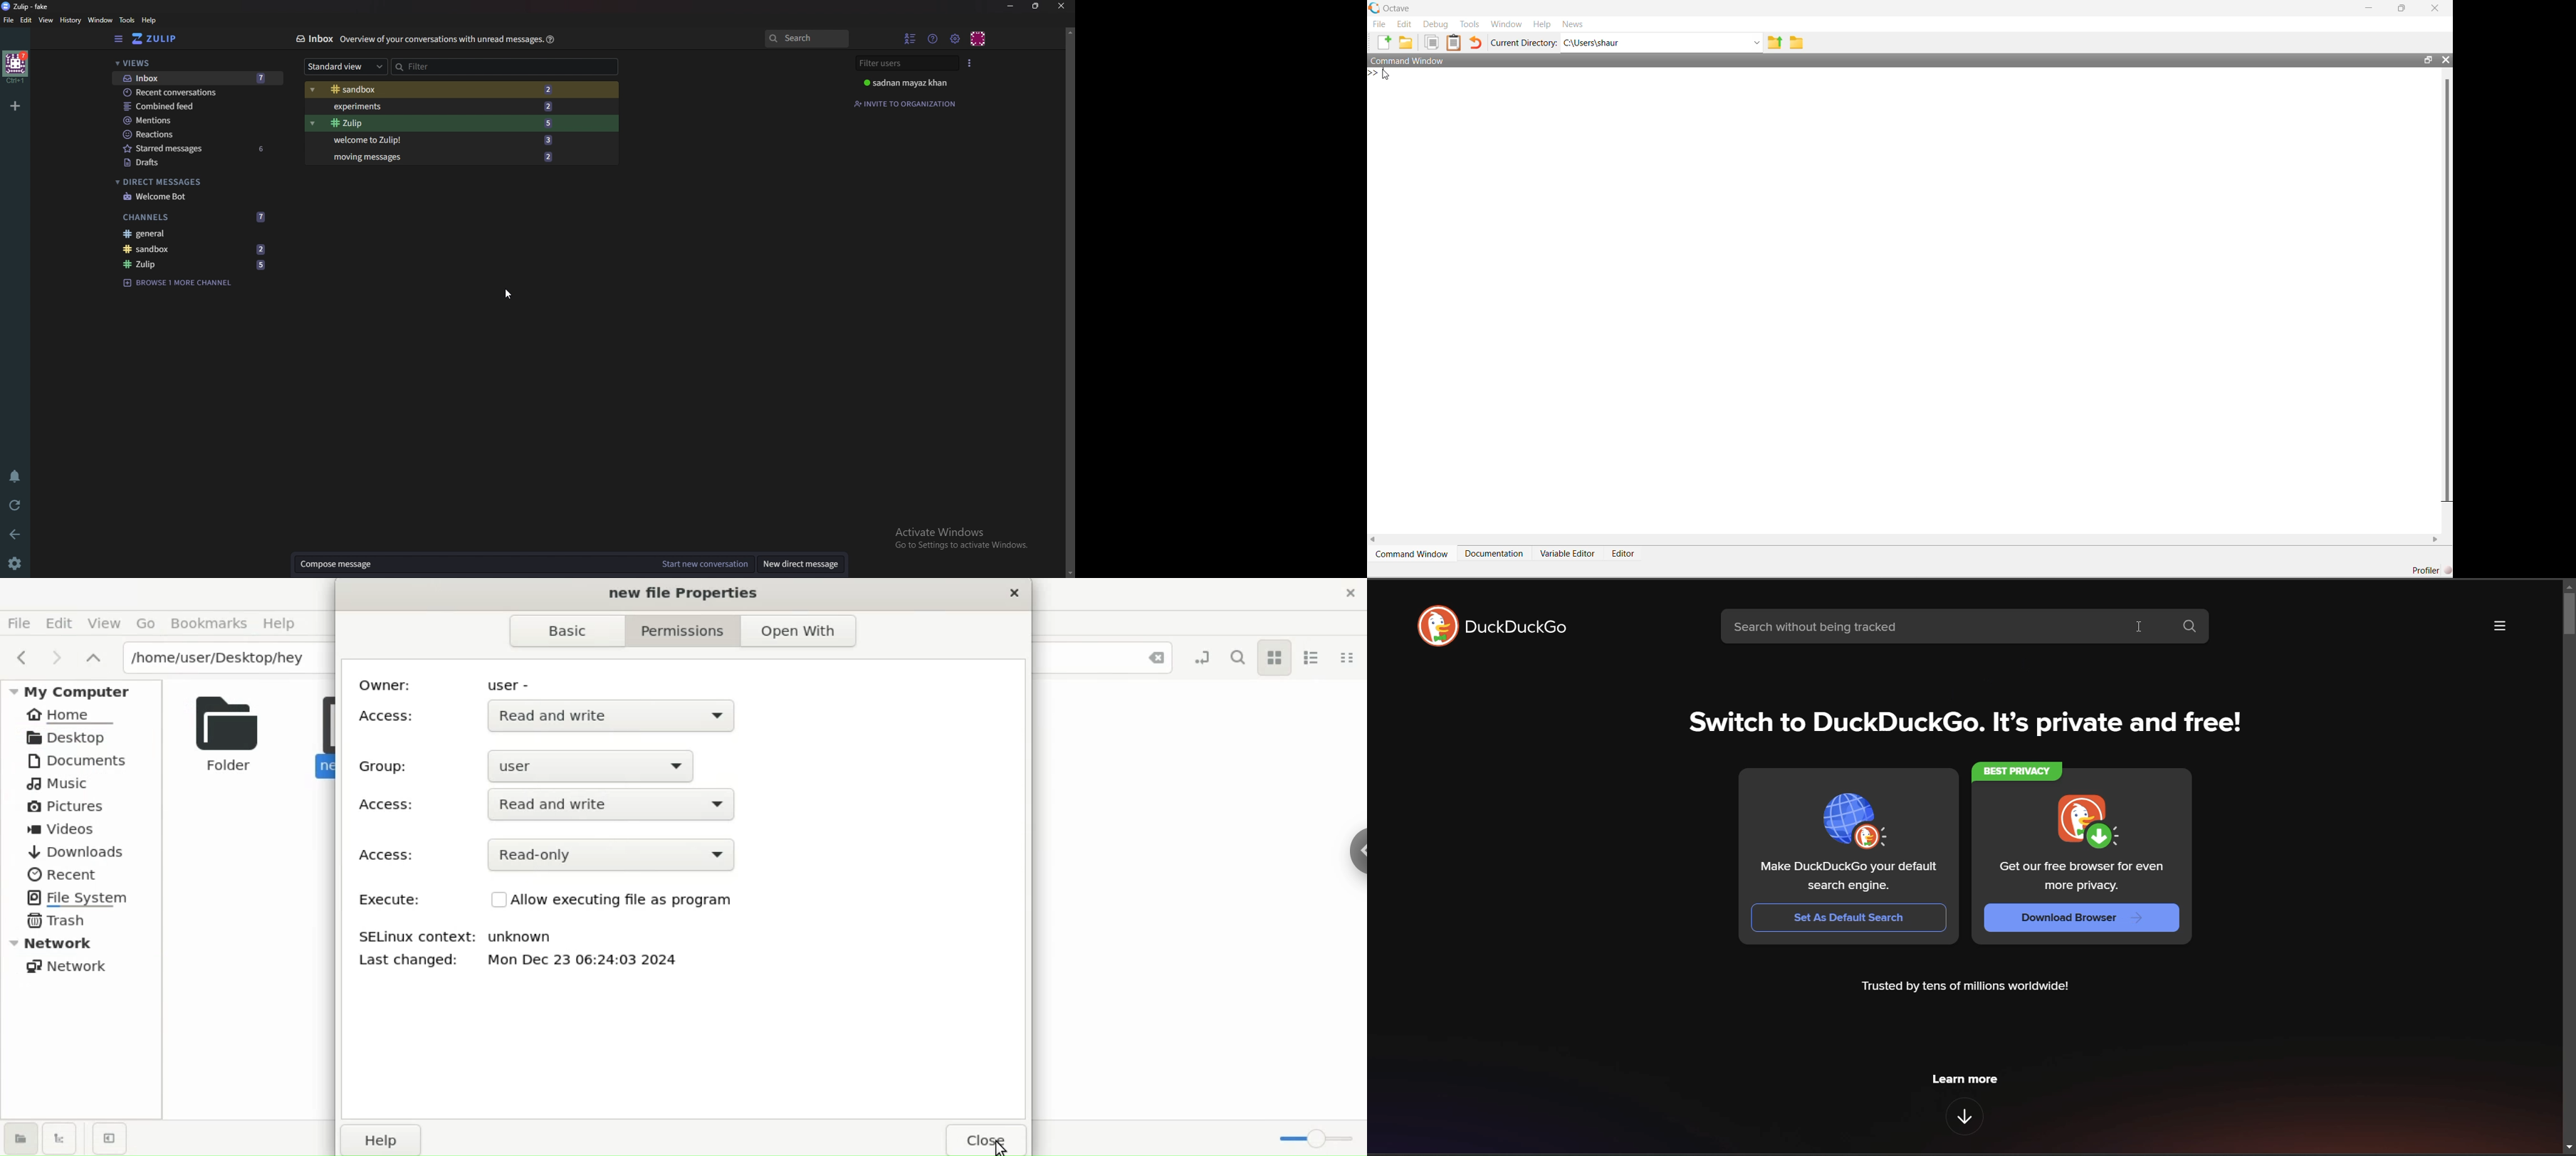 The width and height of the screenshot is (2576, 1176). What do you see at coordinates (2370, 7) in the screenshot?
I see `Minimize` at bounding box center [2370, 7].